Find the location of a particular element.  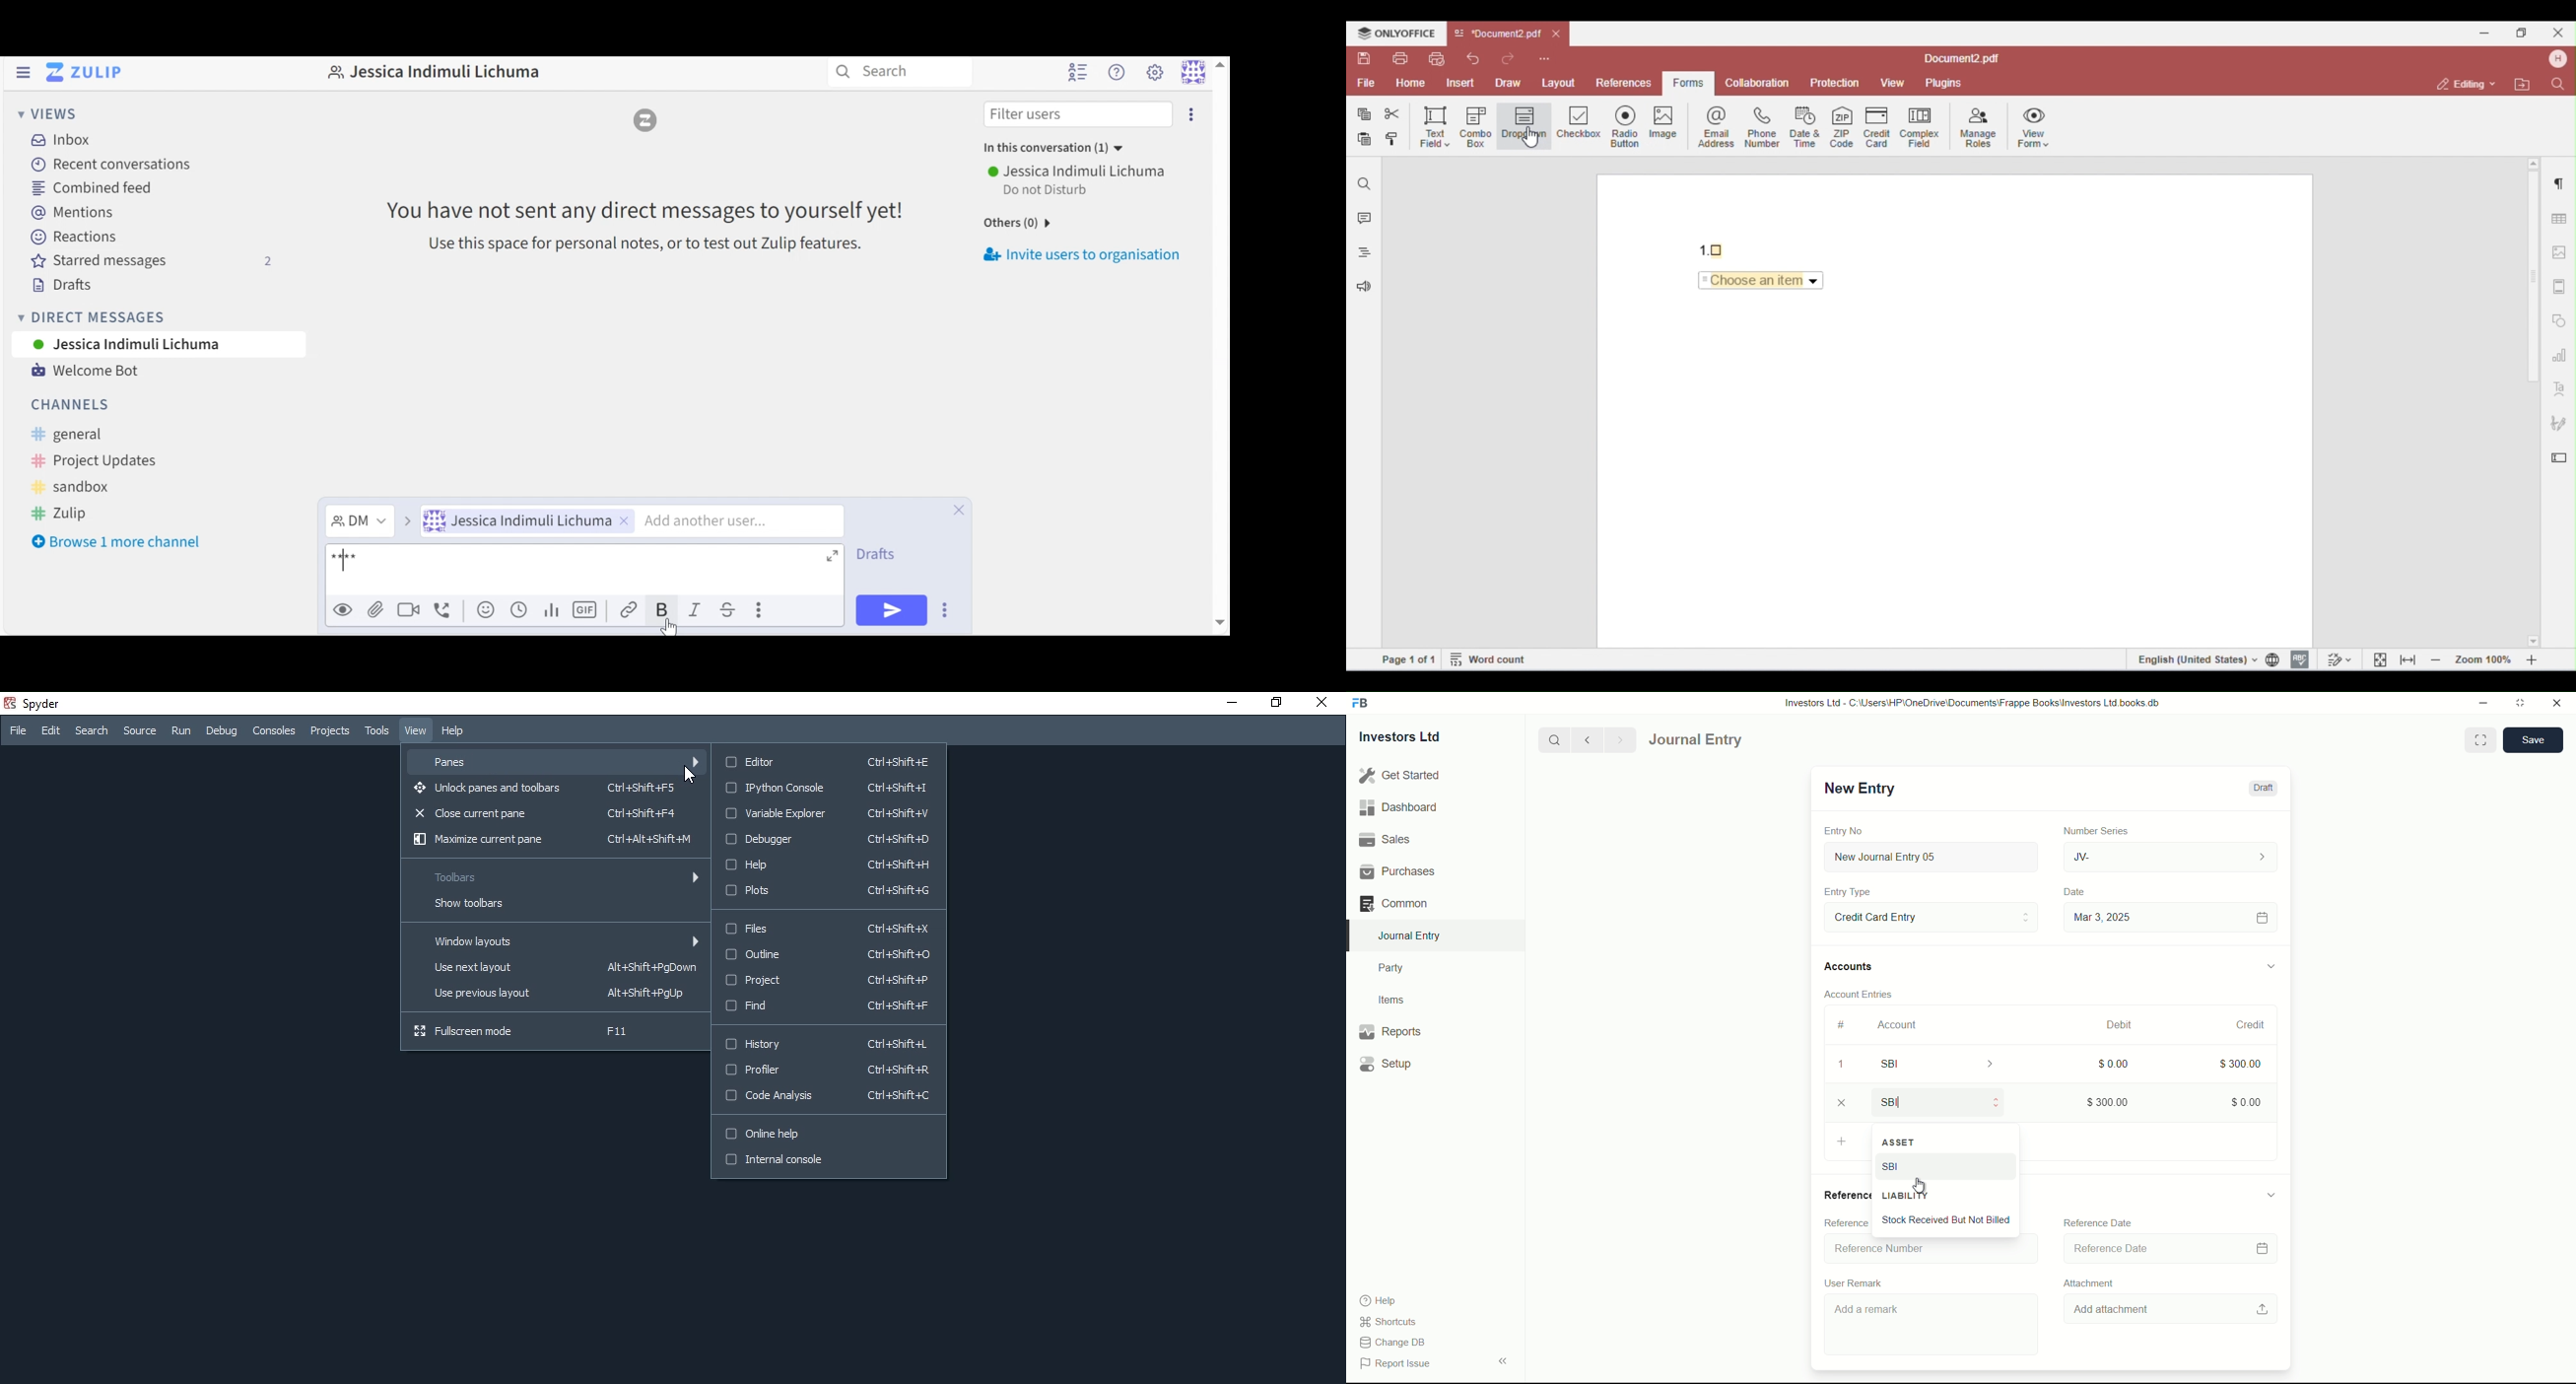

History is located at coordinates (828, 1044).